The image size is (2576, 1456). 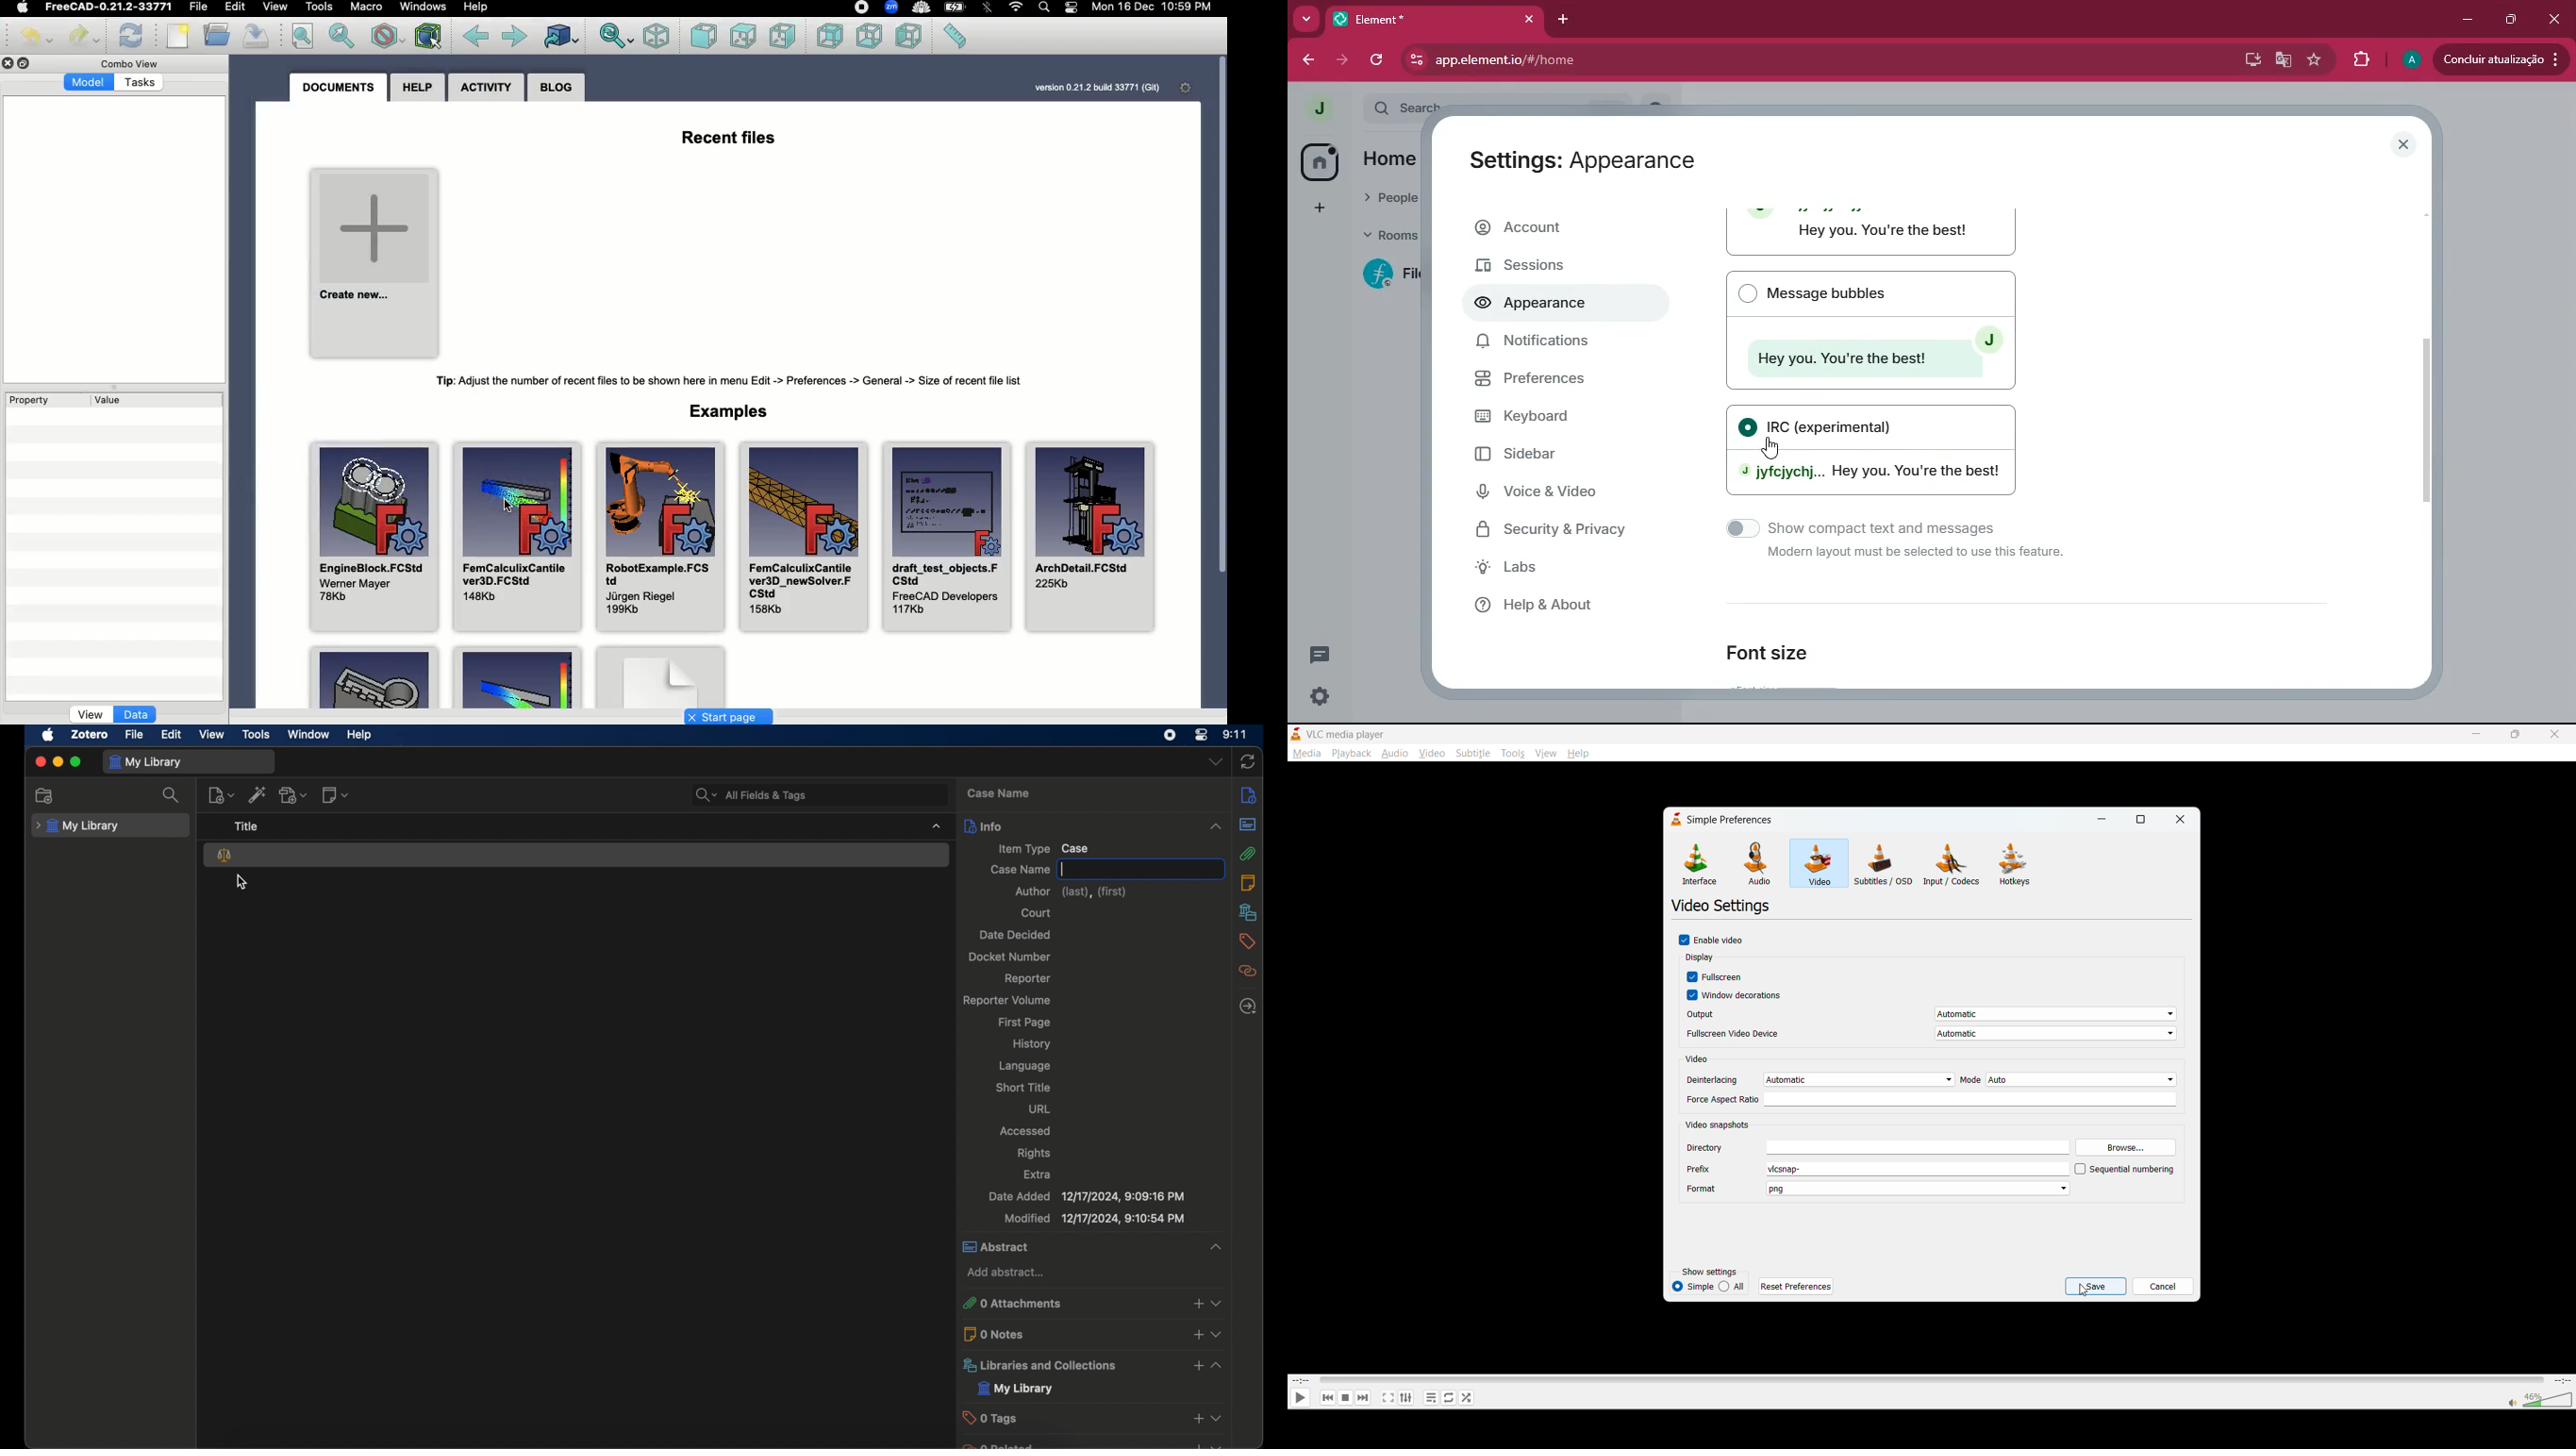 What do you see at coordinates (58, 762) in the screenshot?
I see `minimize` at bounding box center [58, 762].